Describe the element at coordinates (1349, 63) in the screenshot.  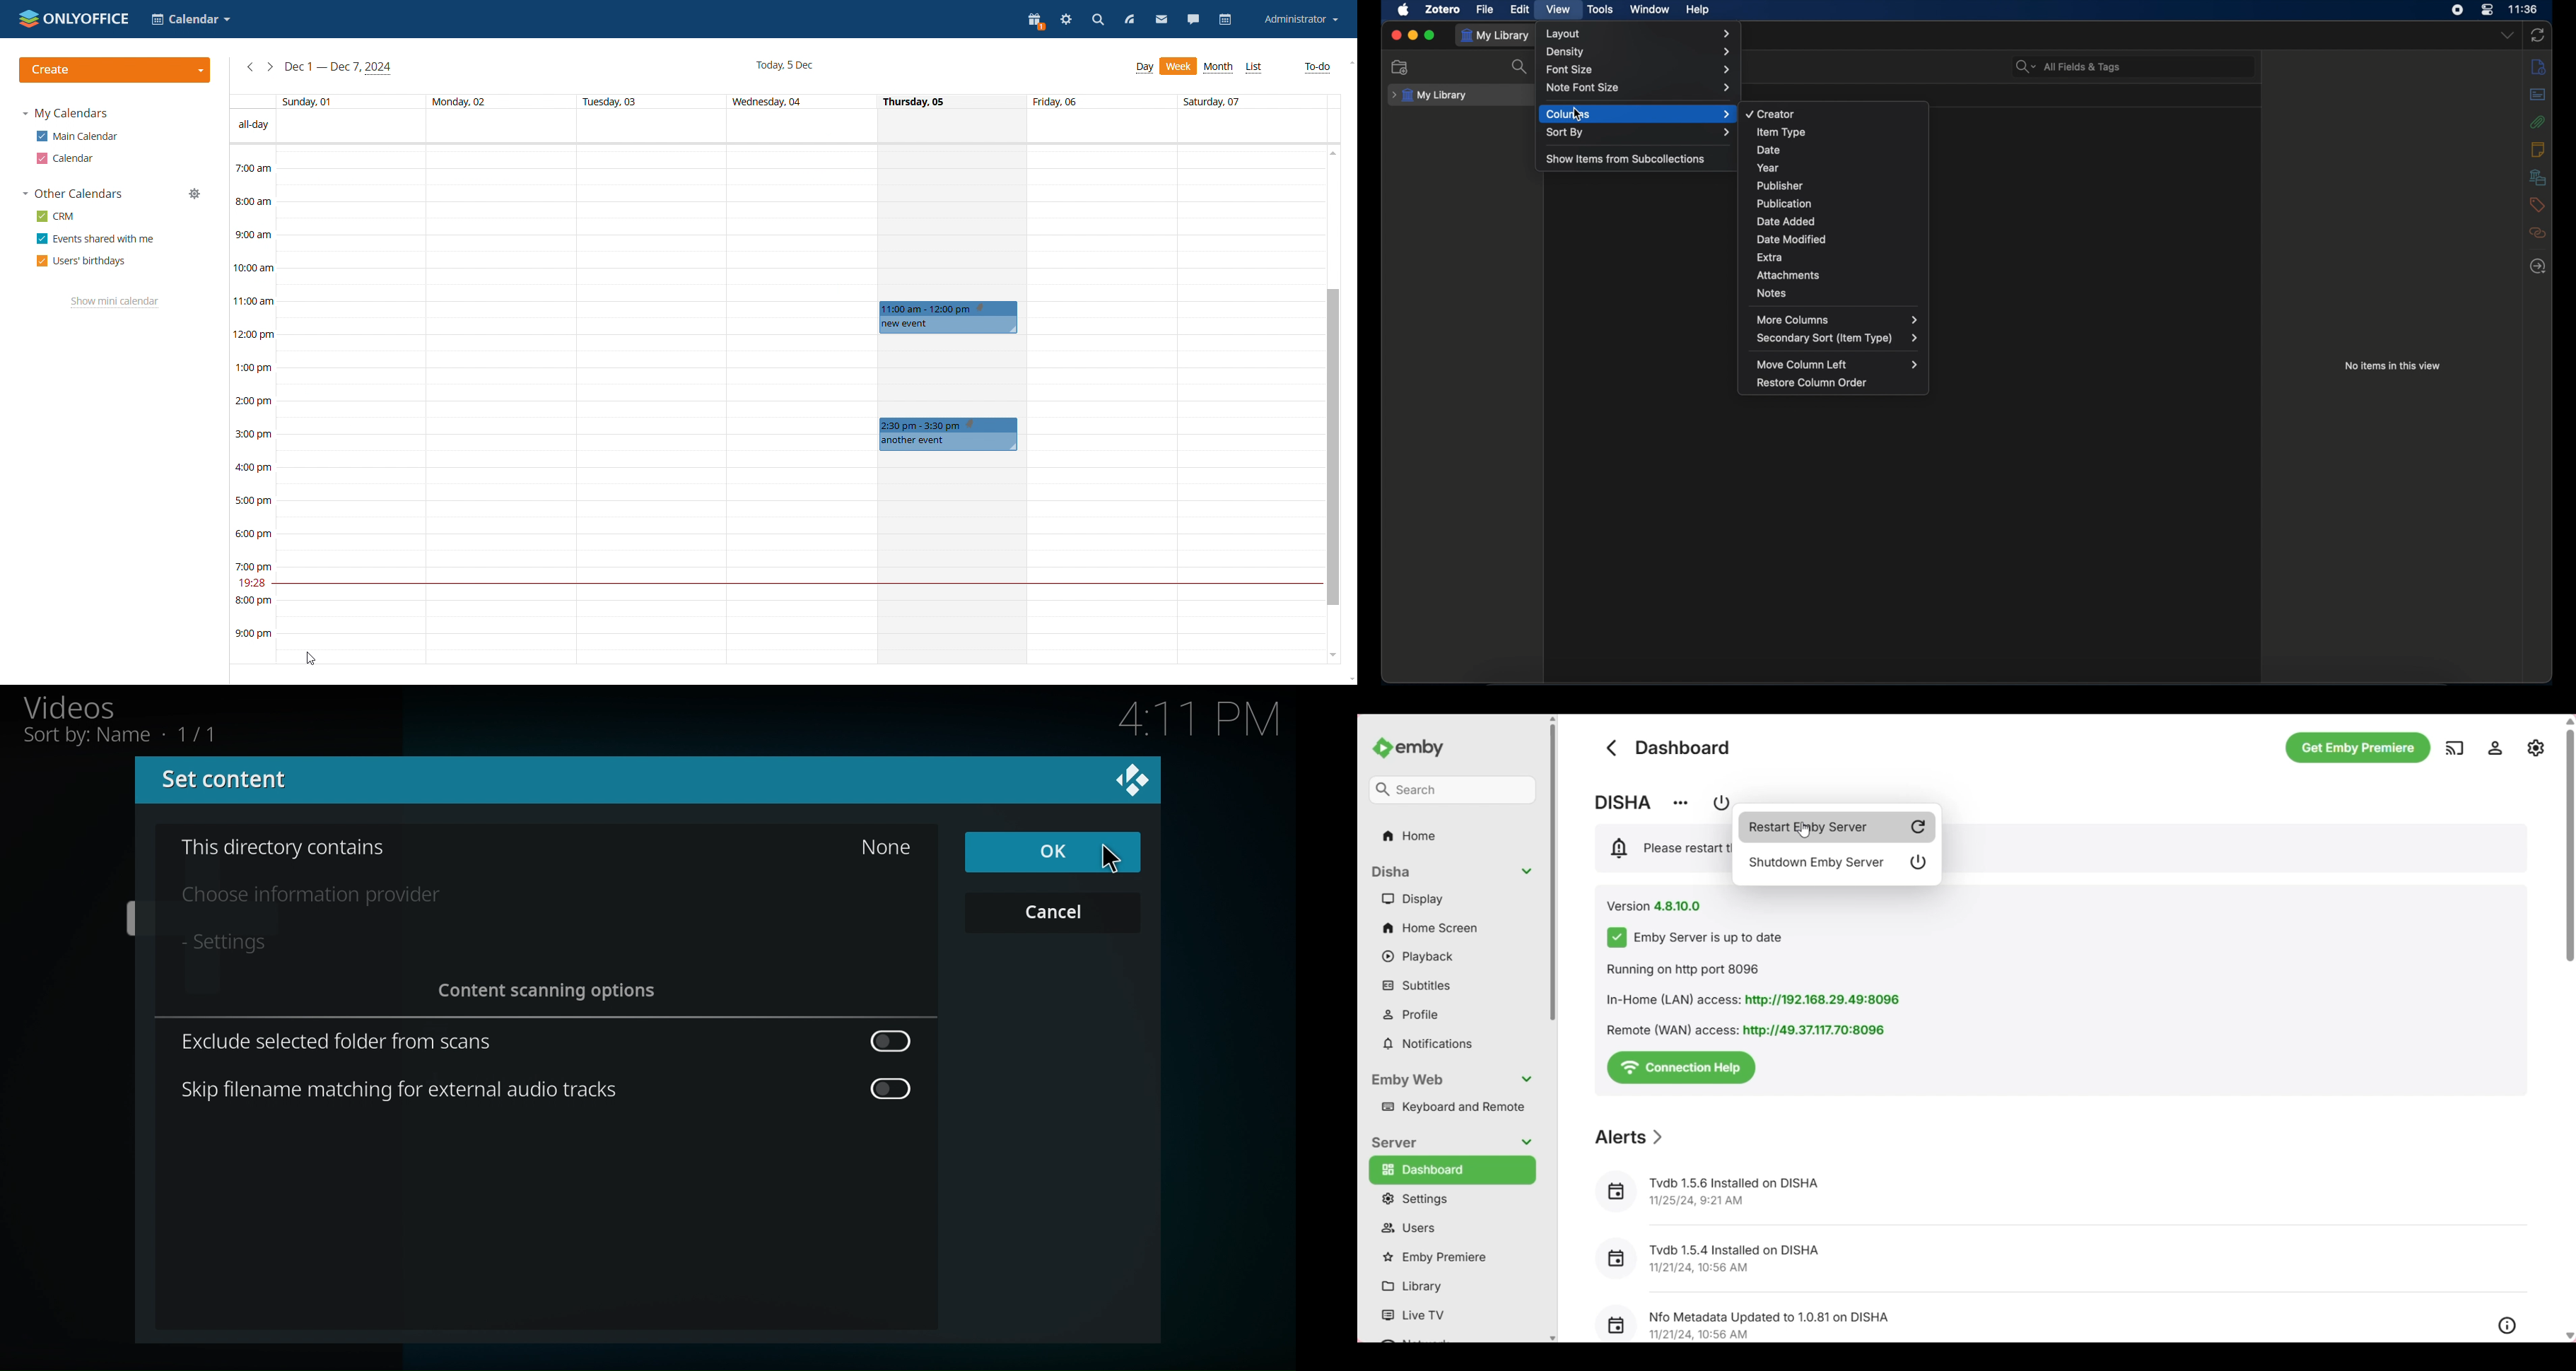
I see `scroll up` at that location.